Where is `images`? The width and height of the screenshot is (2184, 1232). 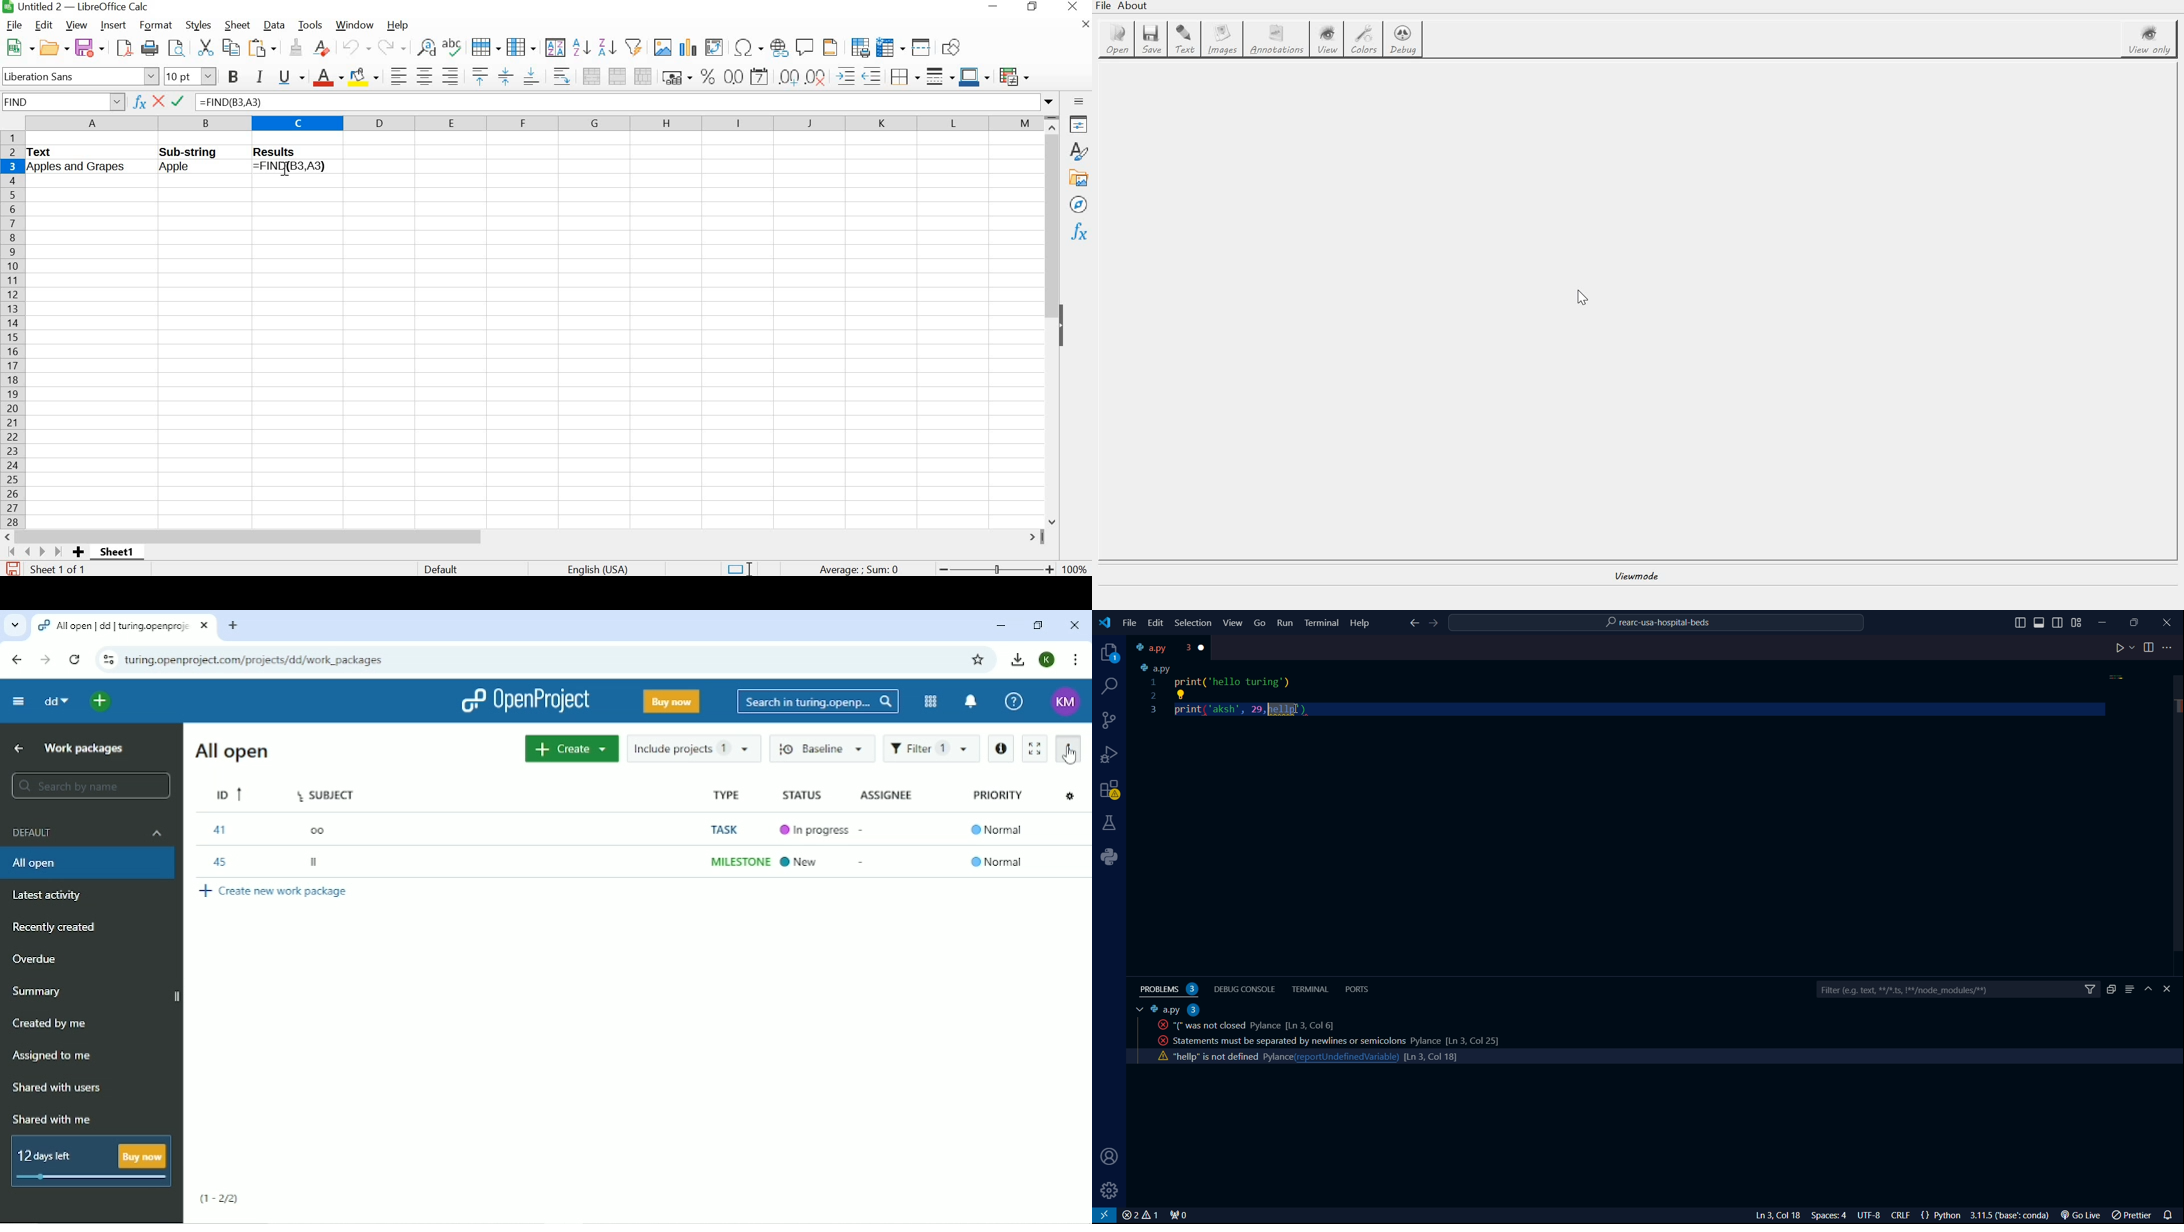
images is located at coordinates (1222, 40).